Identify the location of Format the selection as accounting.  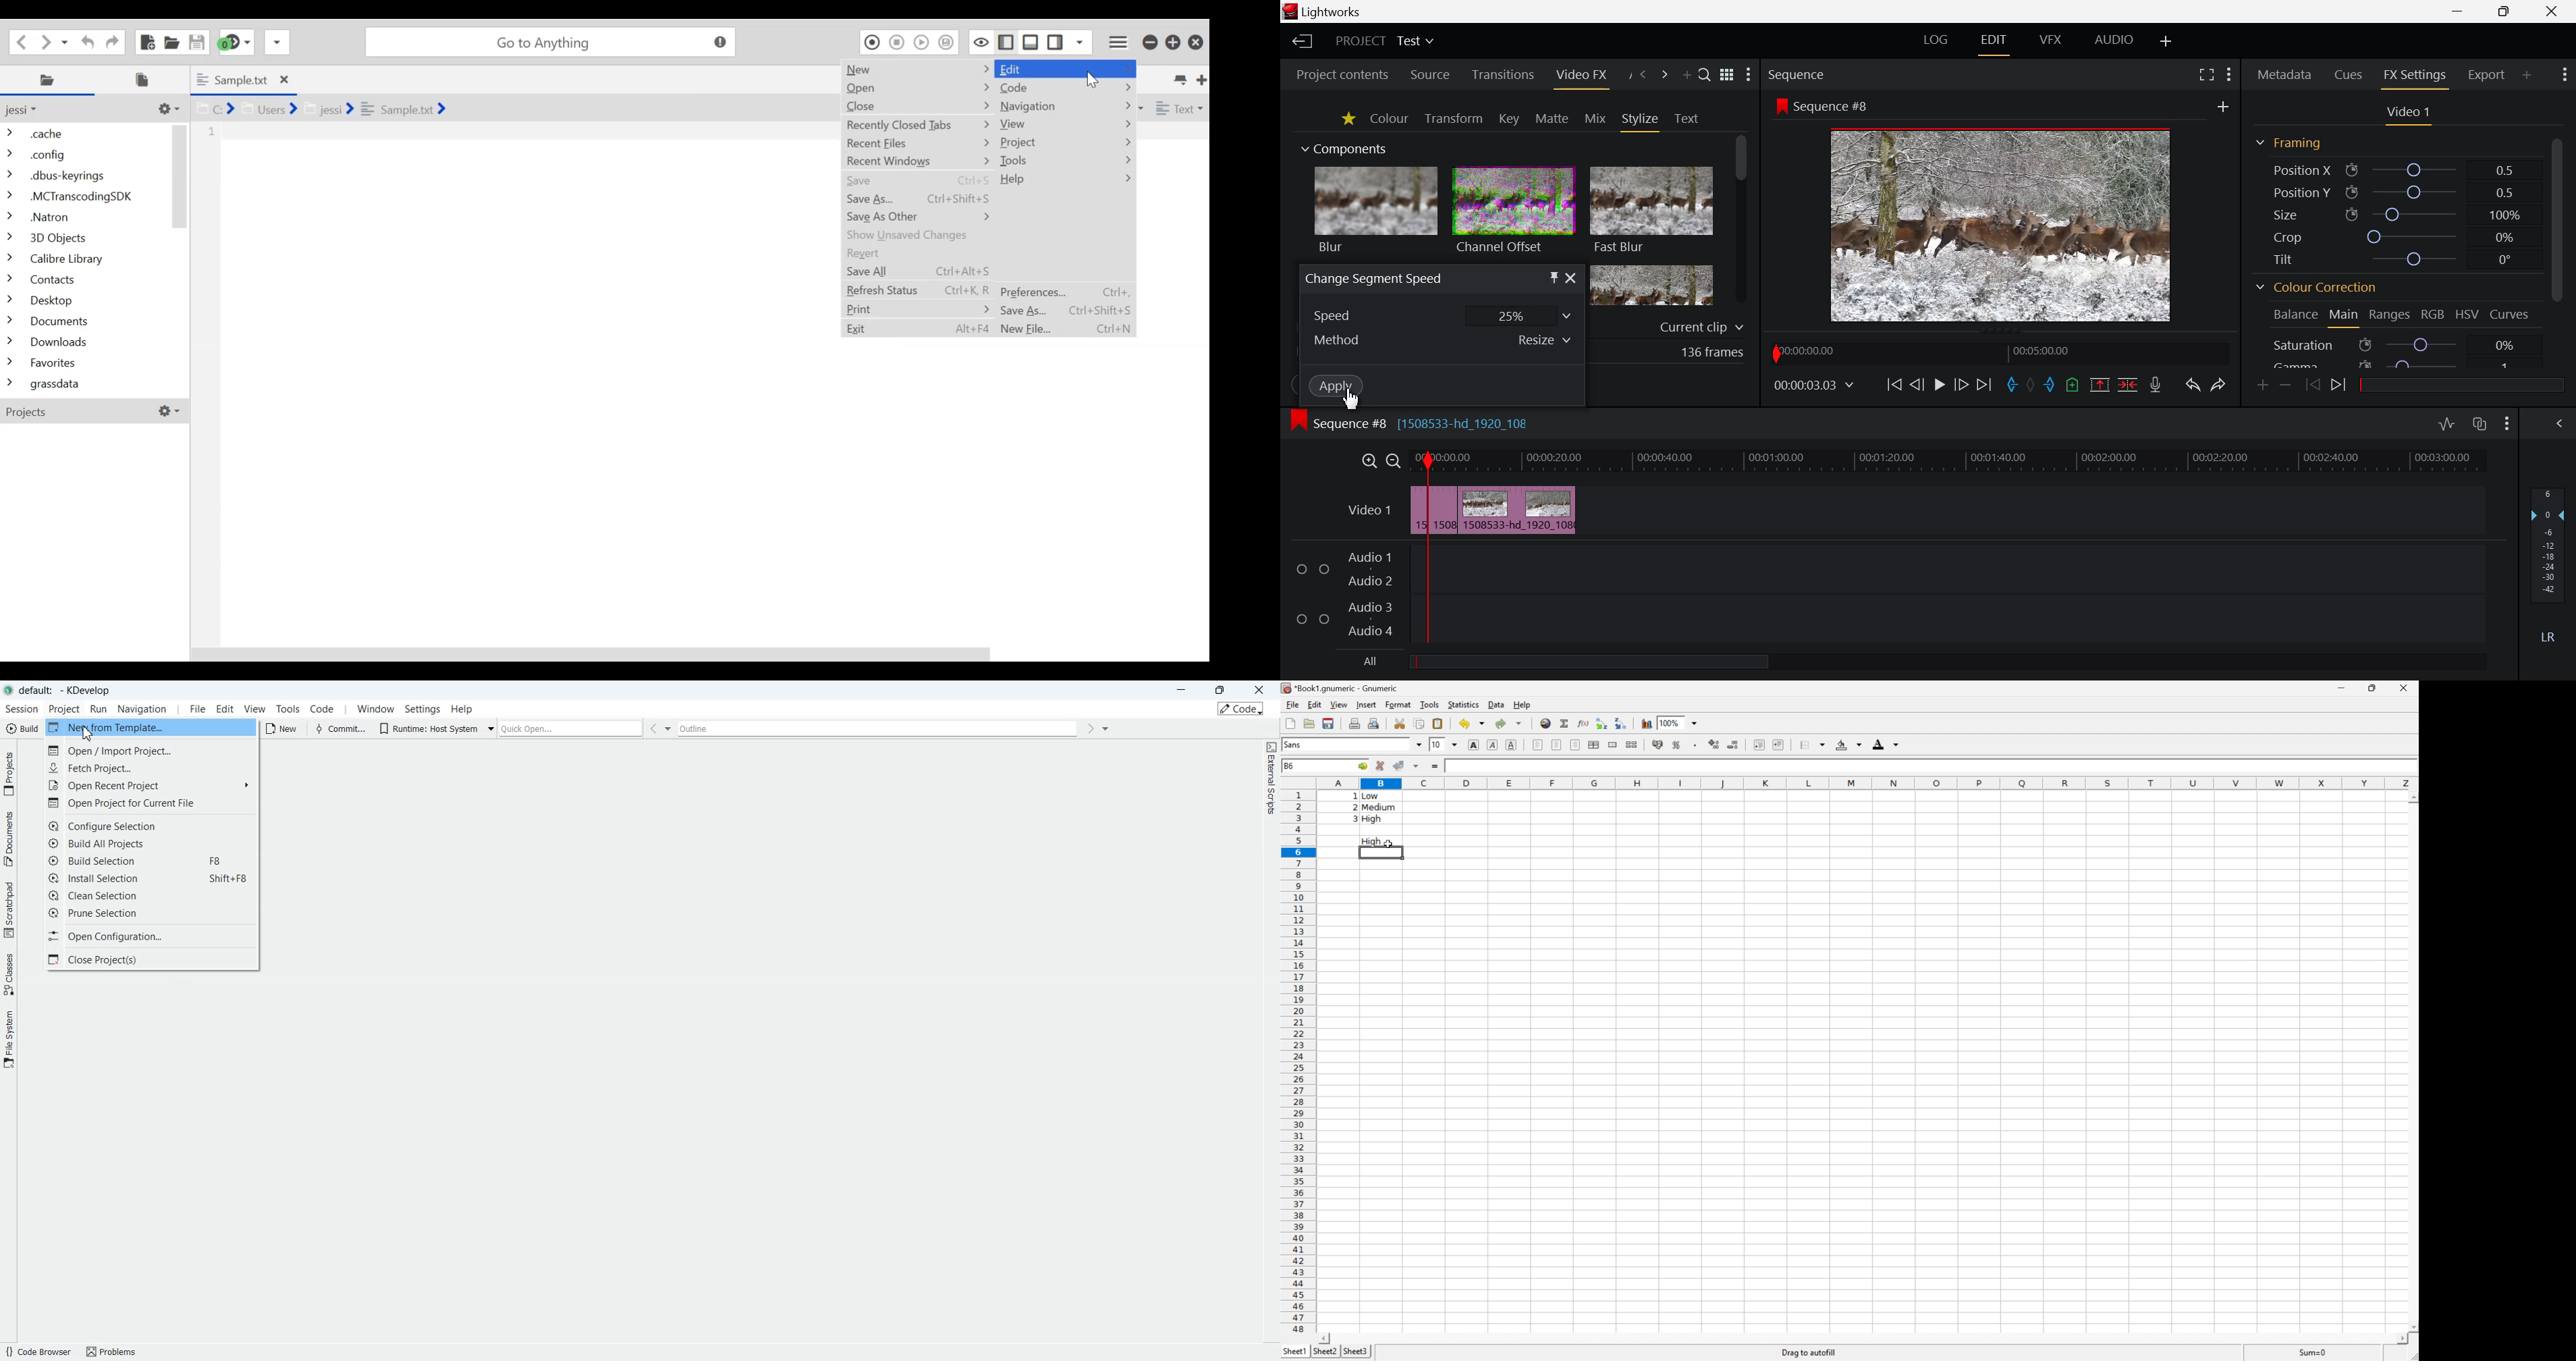
(1657, 745).